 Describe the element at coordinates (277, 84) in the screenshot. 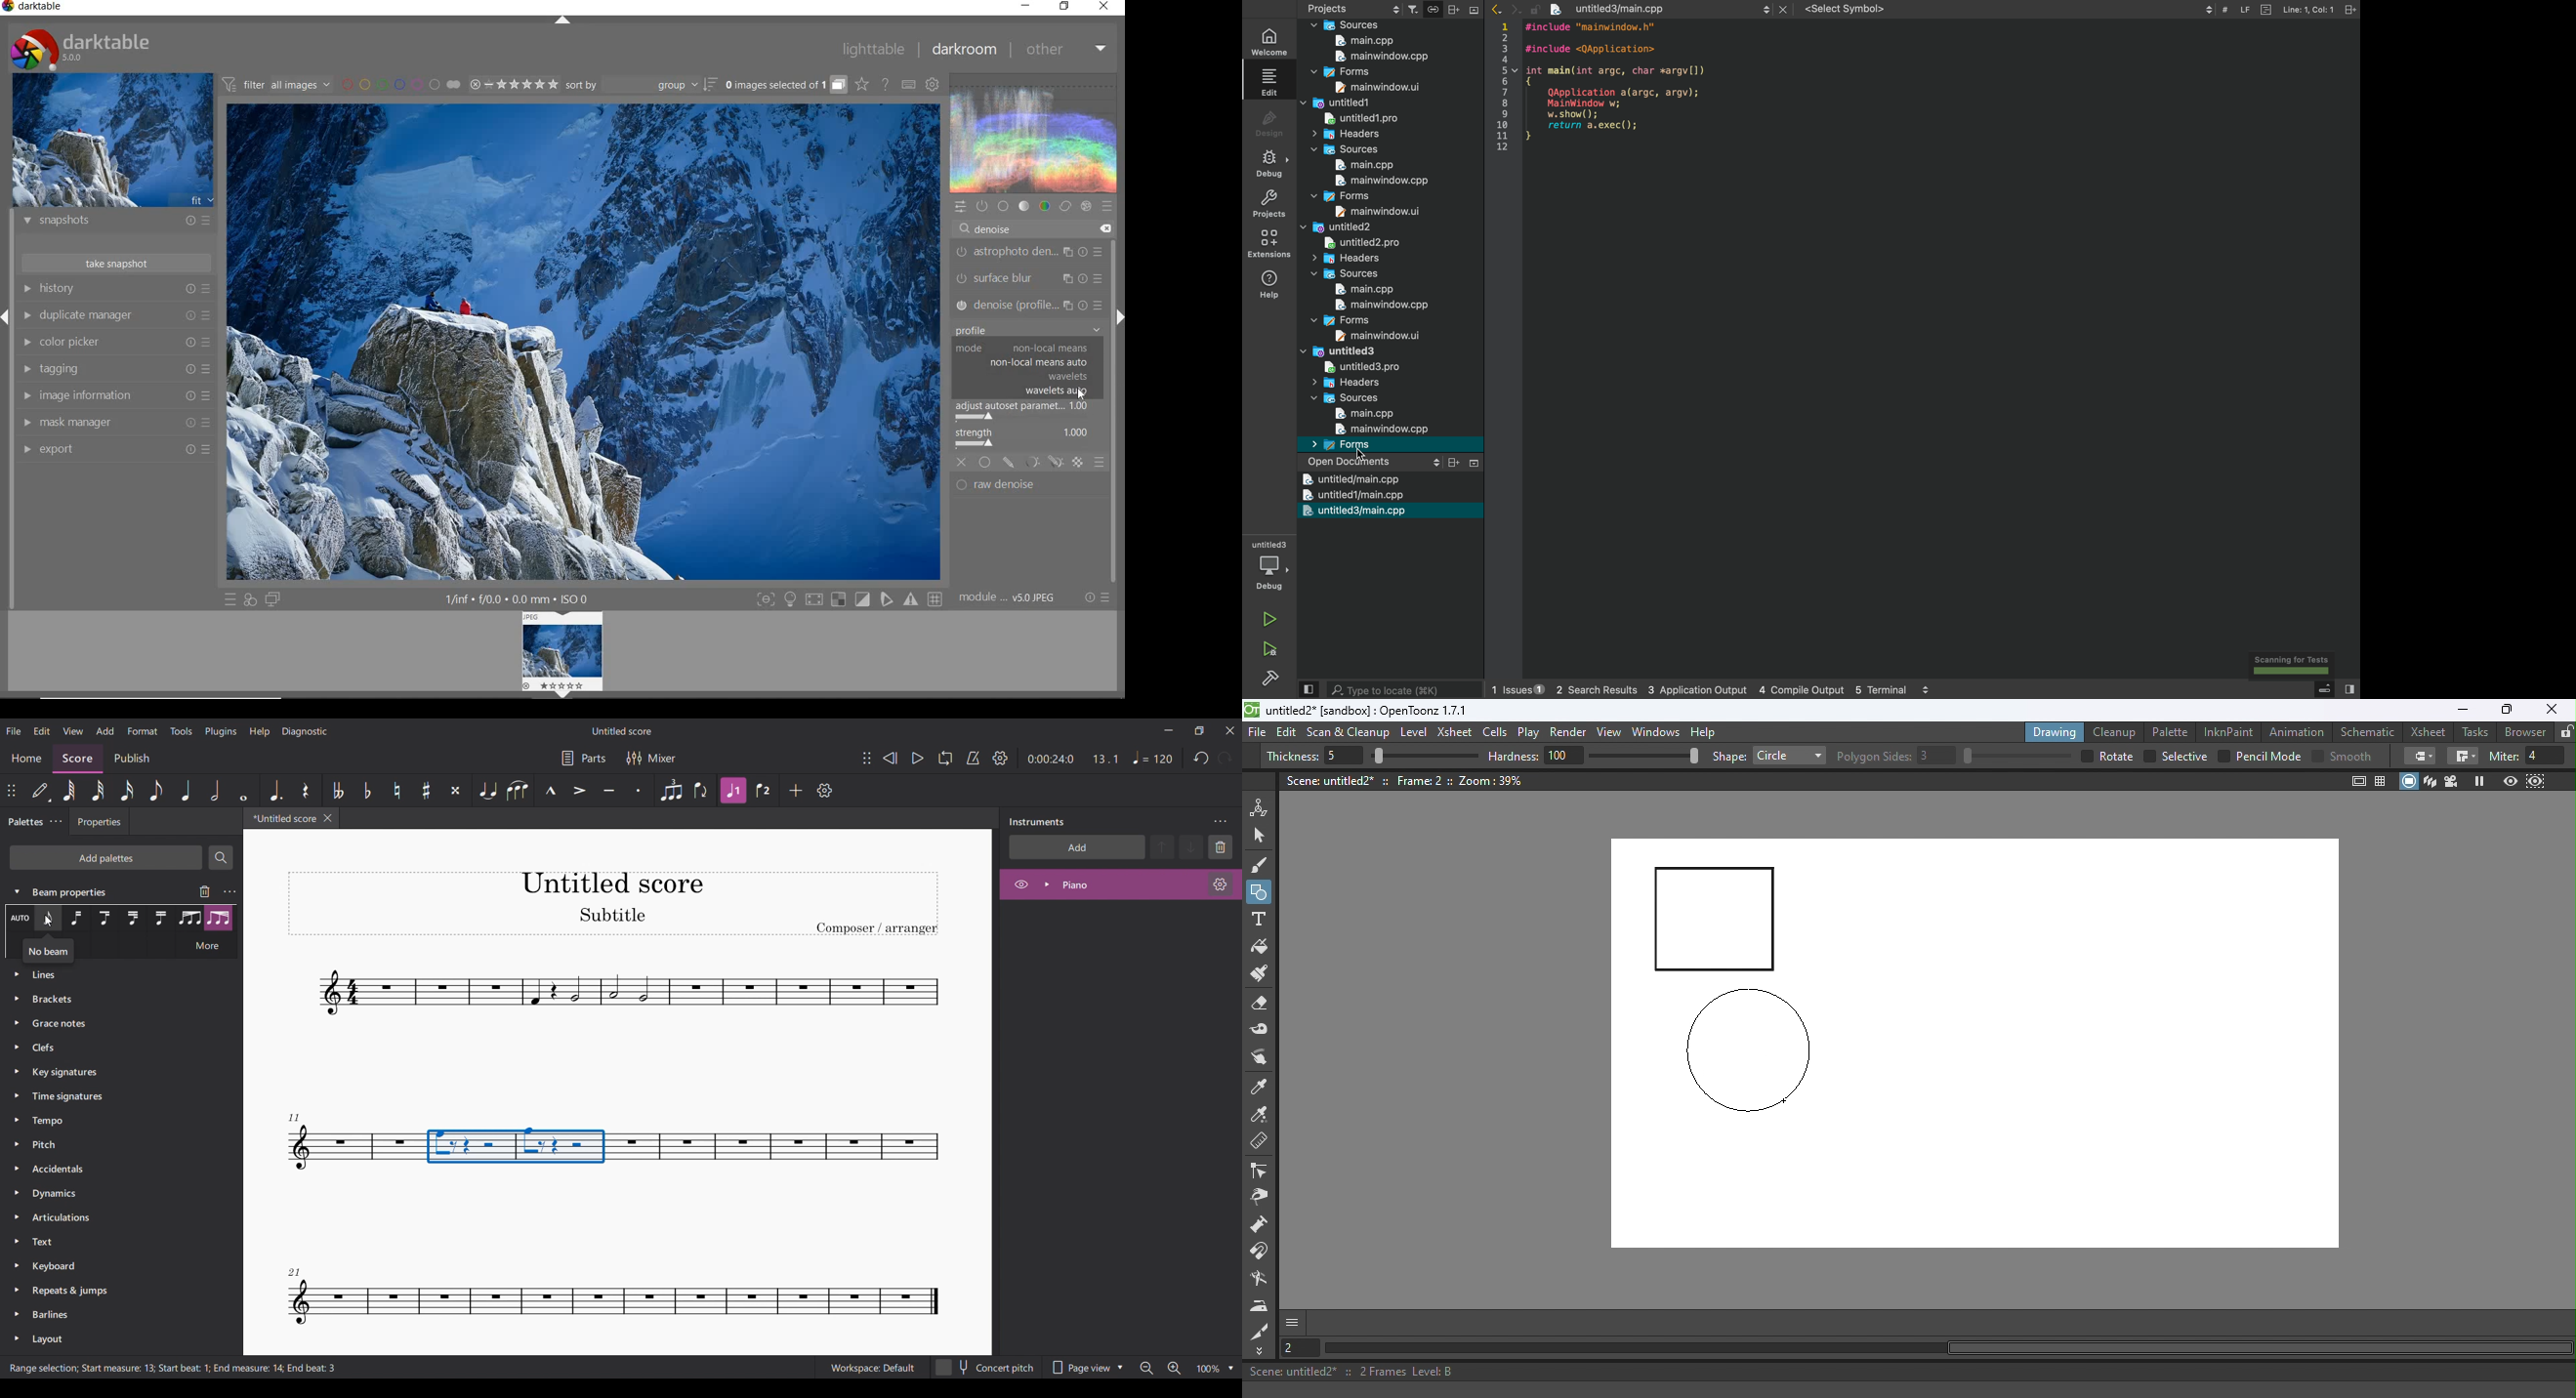

I see `filter all images by module order` at that location.